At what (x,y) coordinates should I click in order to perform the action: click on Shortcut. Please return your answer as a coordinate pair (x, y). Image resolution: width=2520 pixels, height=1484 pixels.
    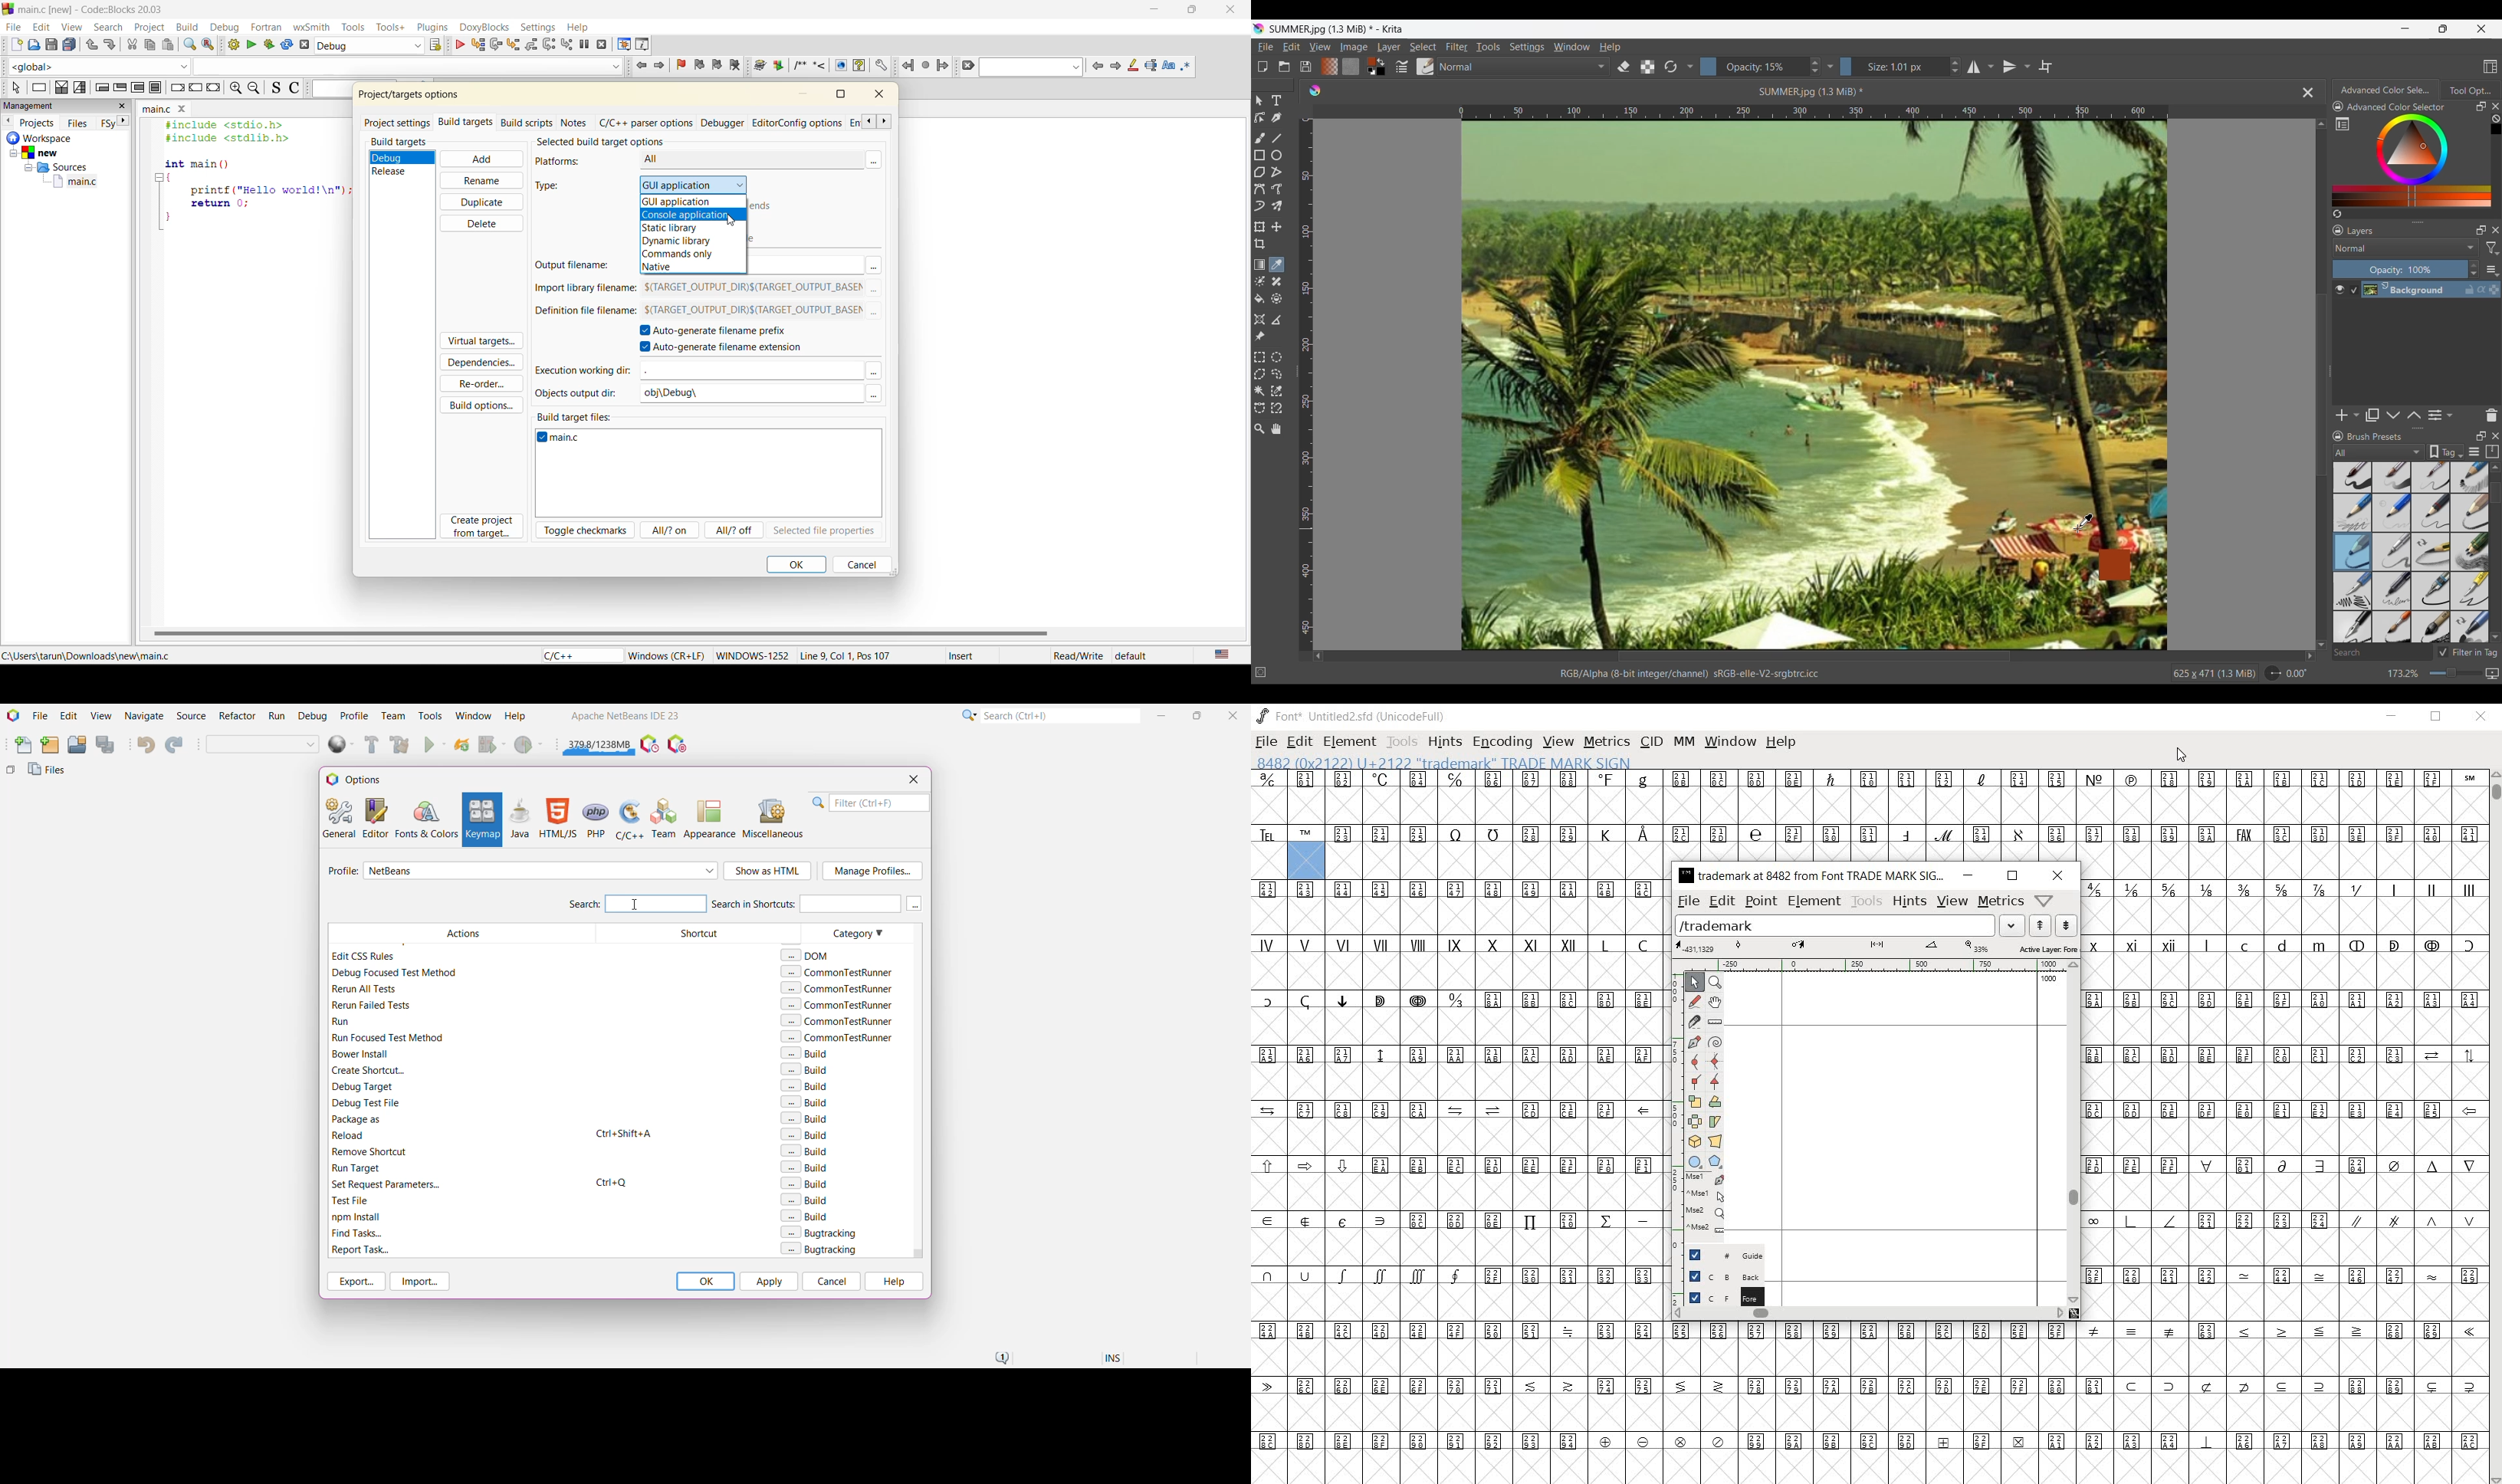
    Looking at the image, I should click on (697, 1055).